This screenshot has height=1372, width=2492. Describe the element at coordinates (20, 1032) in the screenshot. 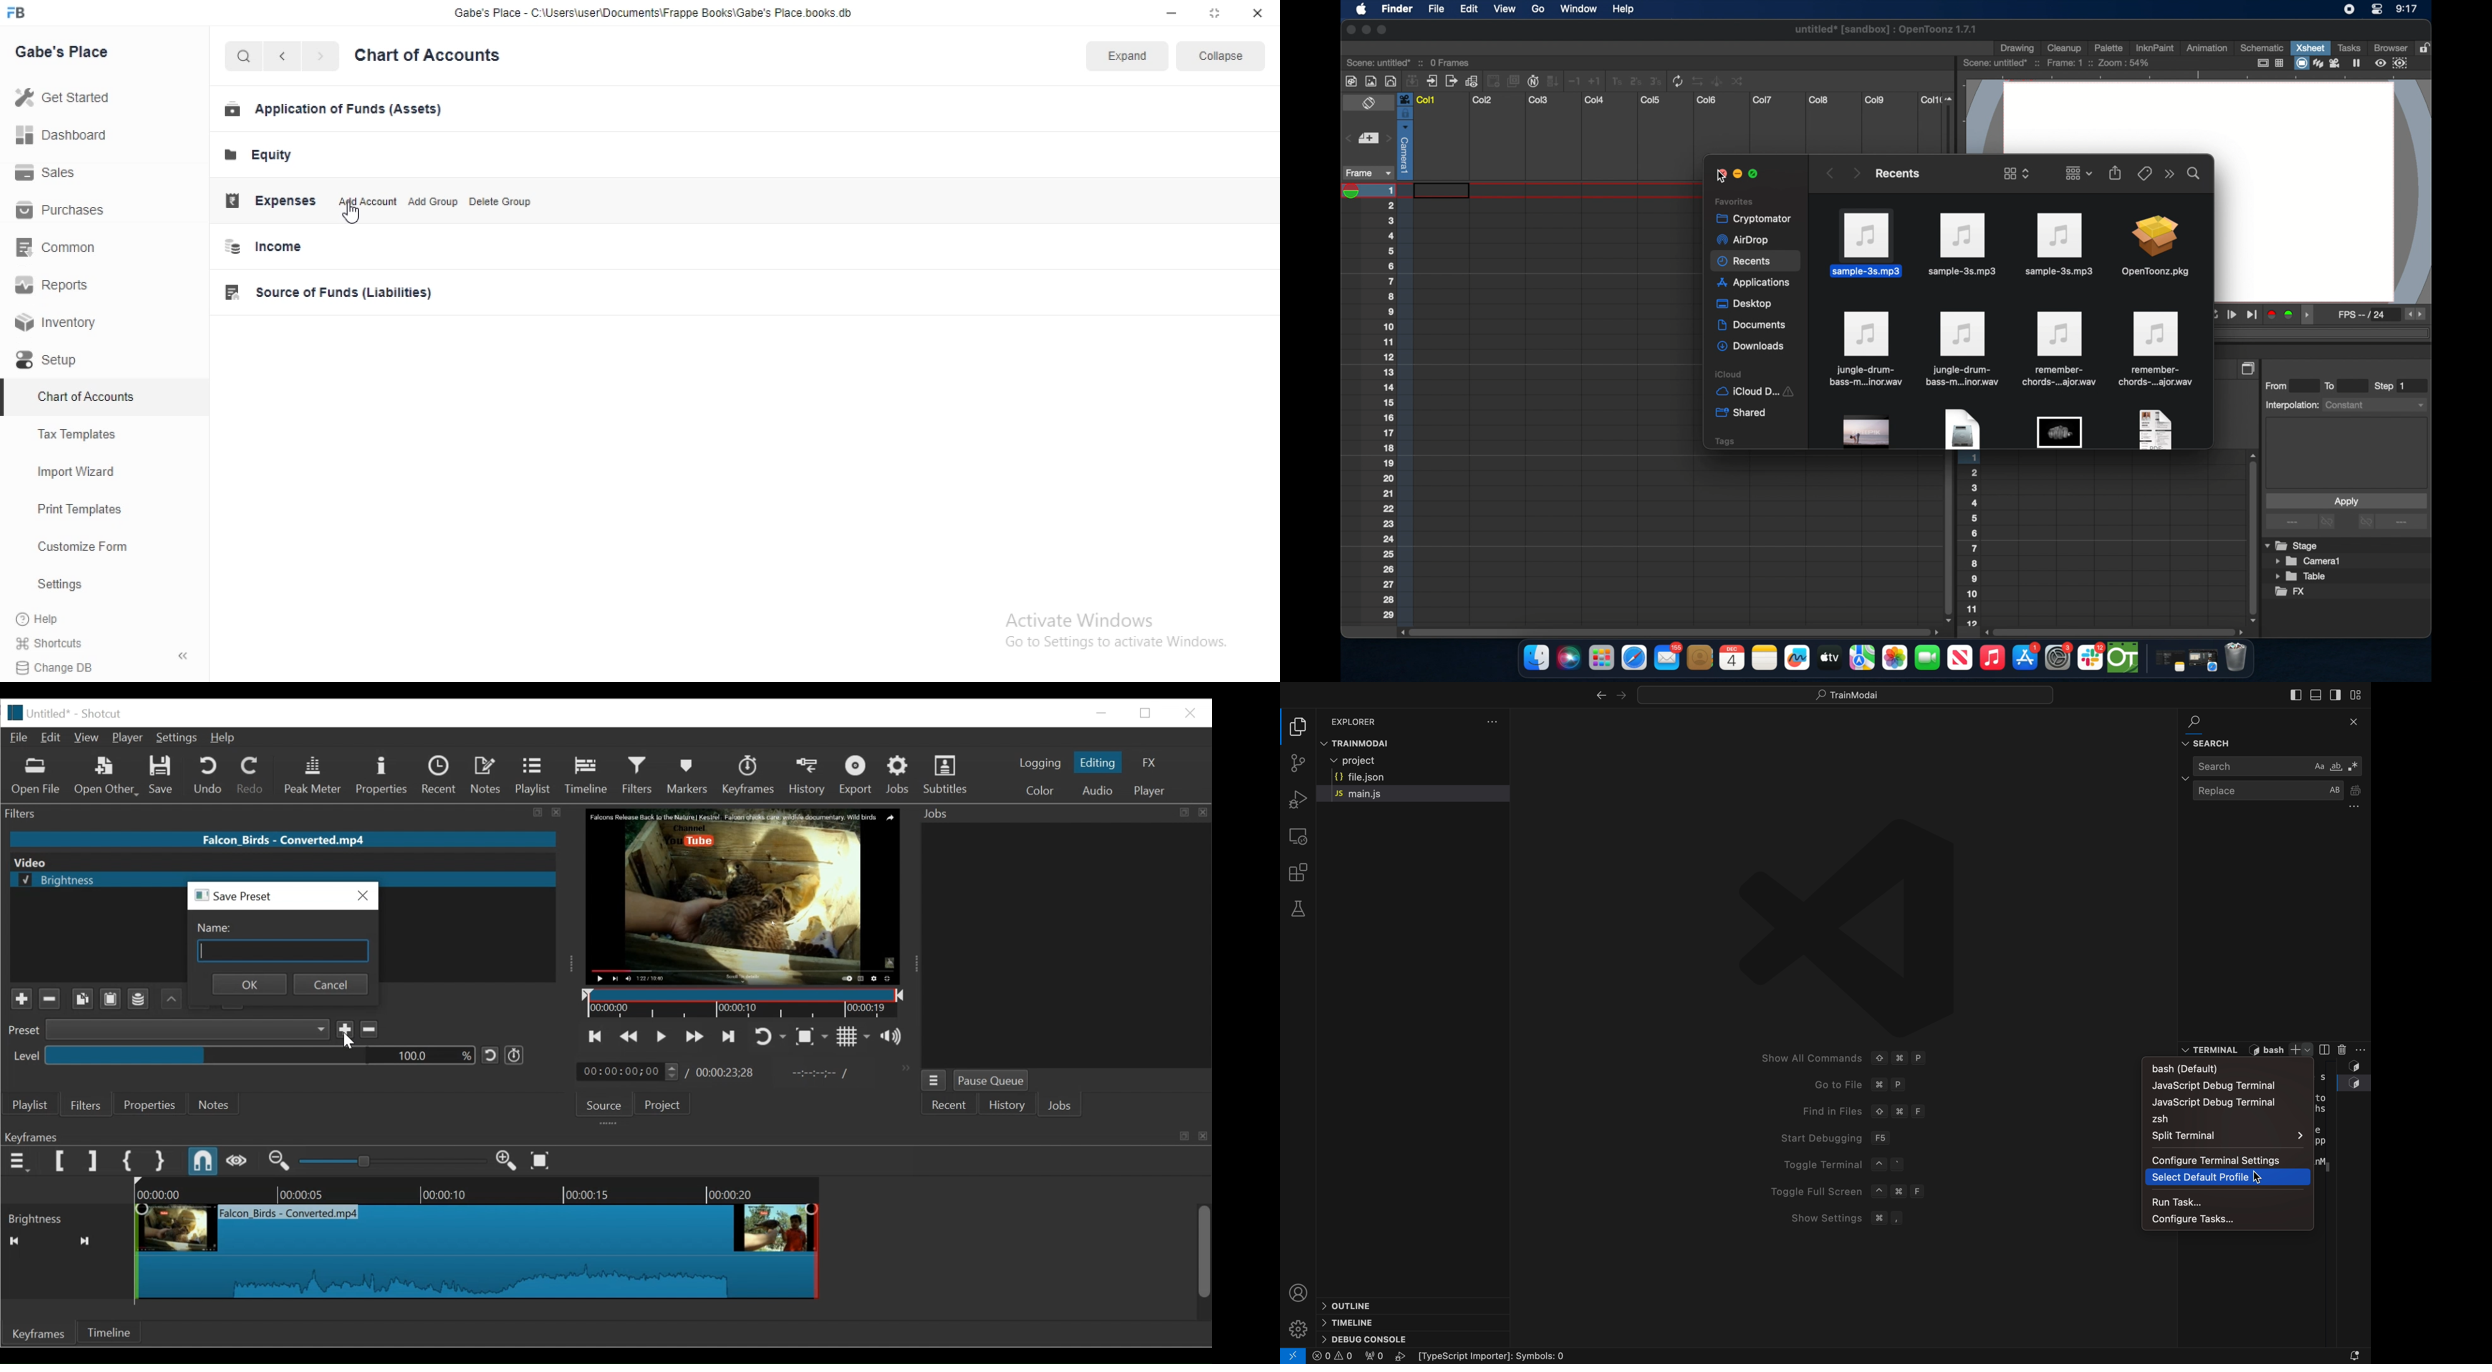

I see `Preset` at that location.